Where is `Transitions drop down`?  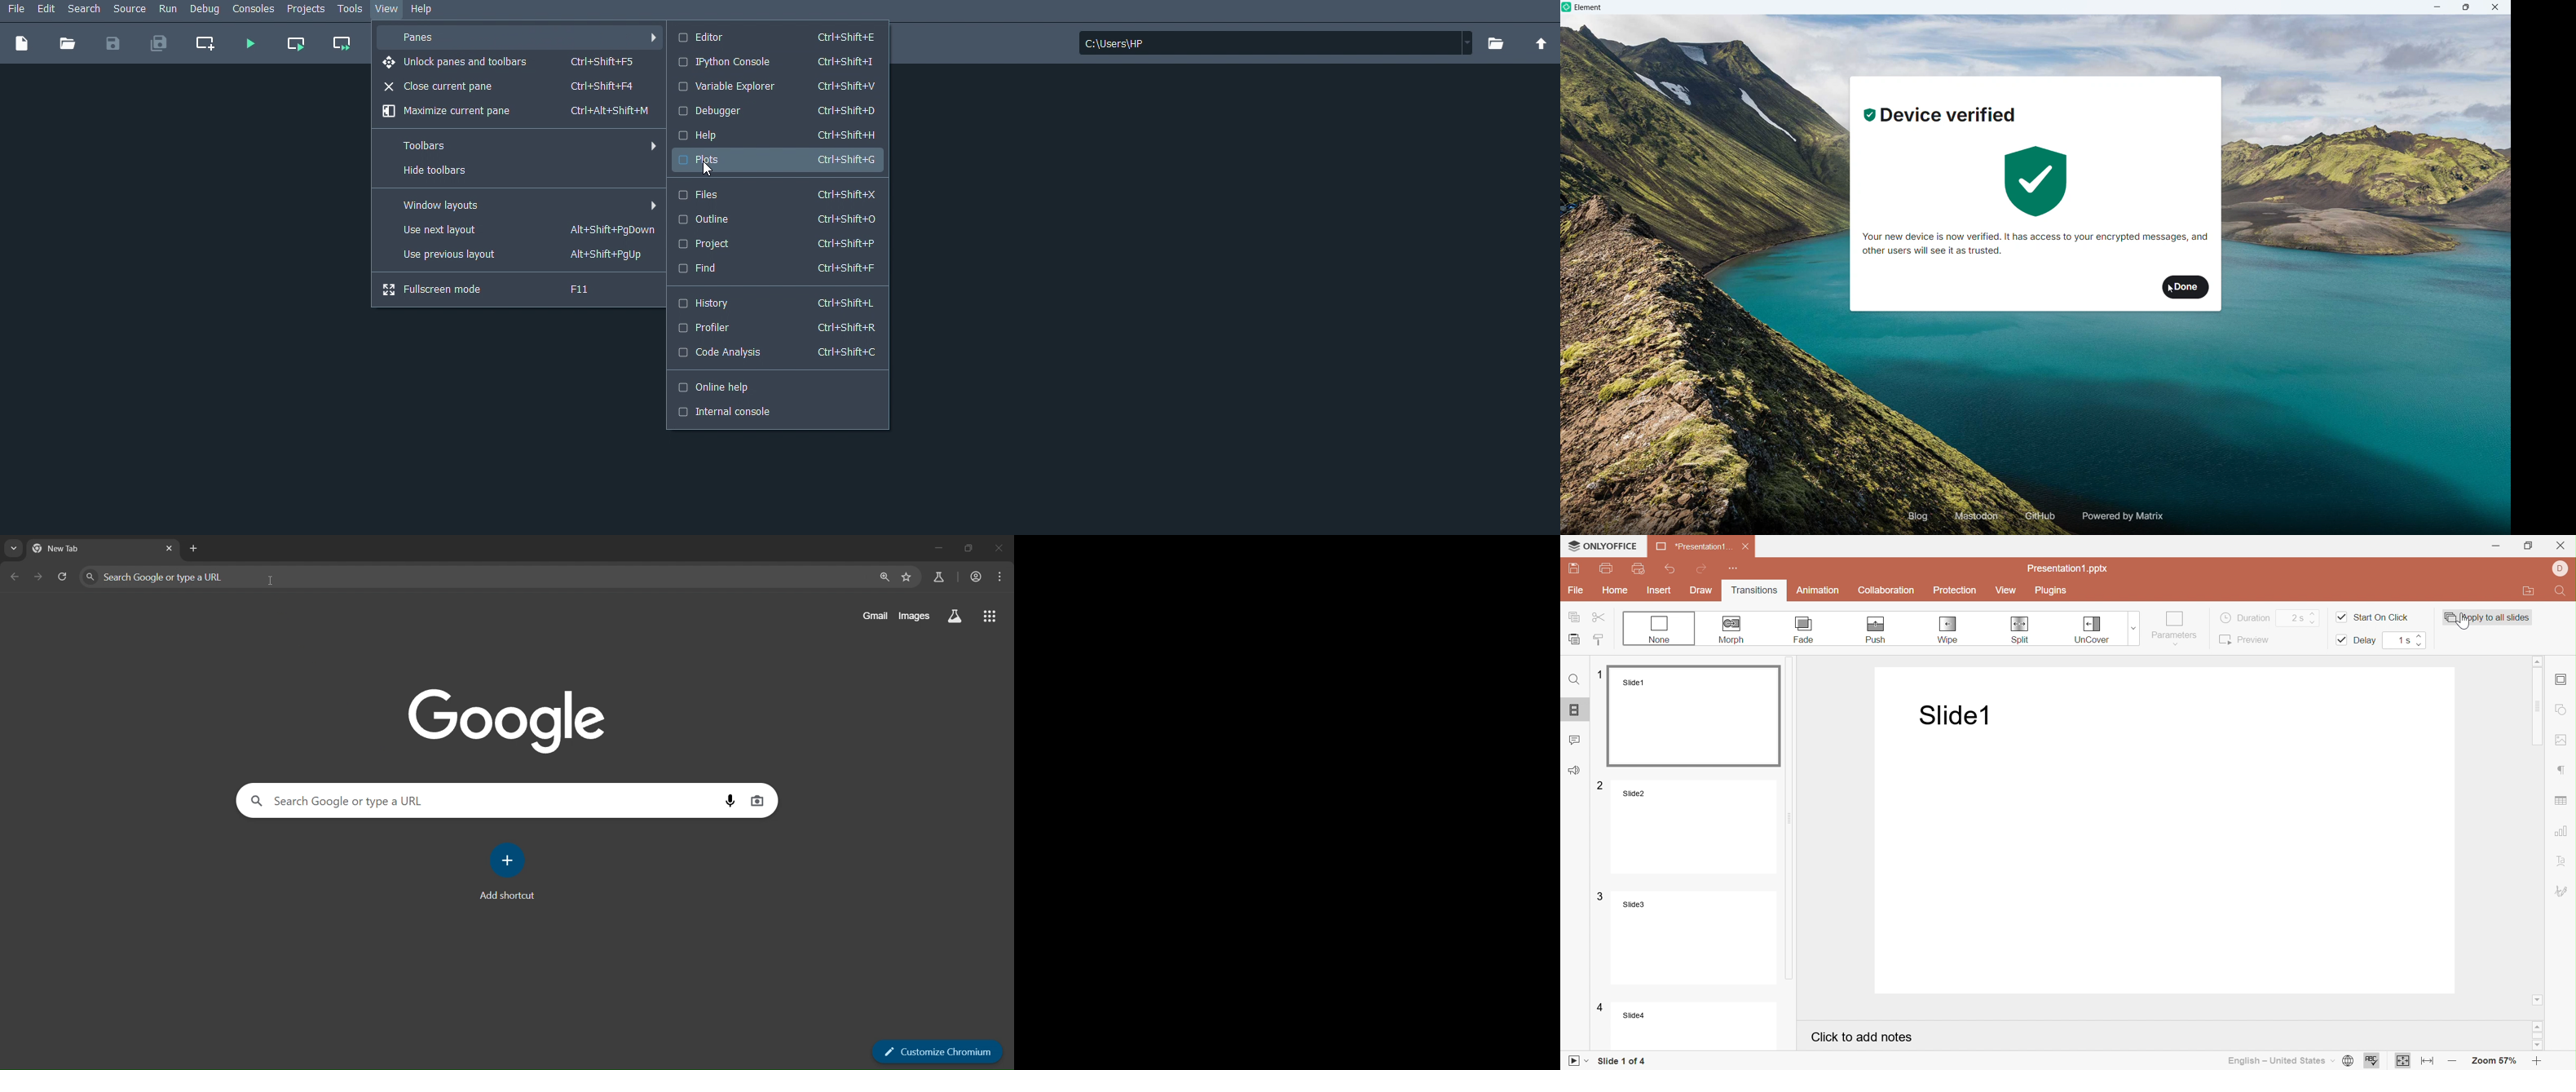
Transitions drop down is located at coordinates (2136, 627).